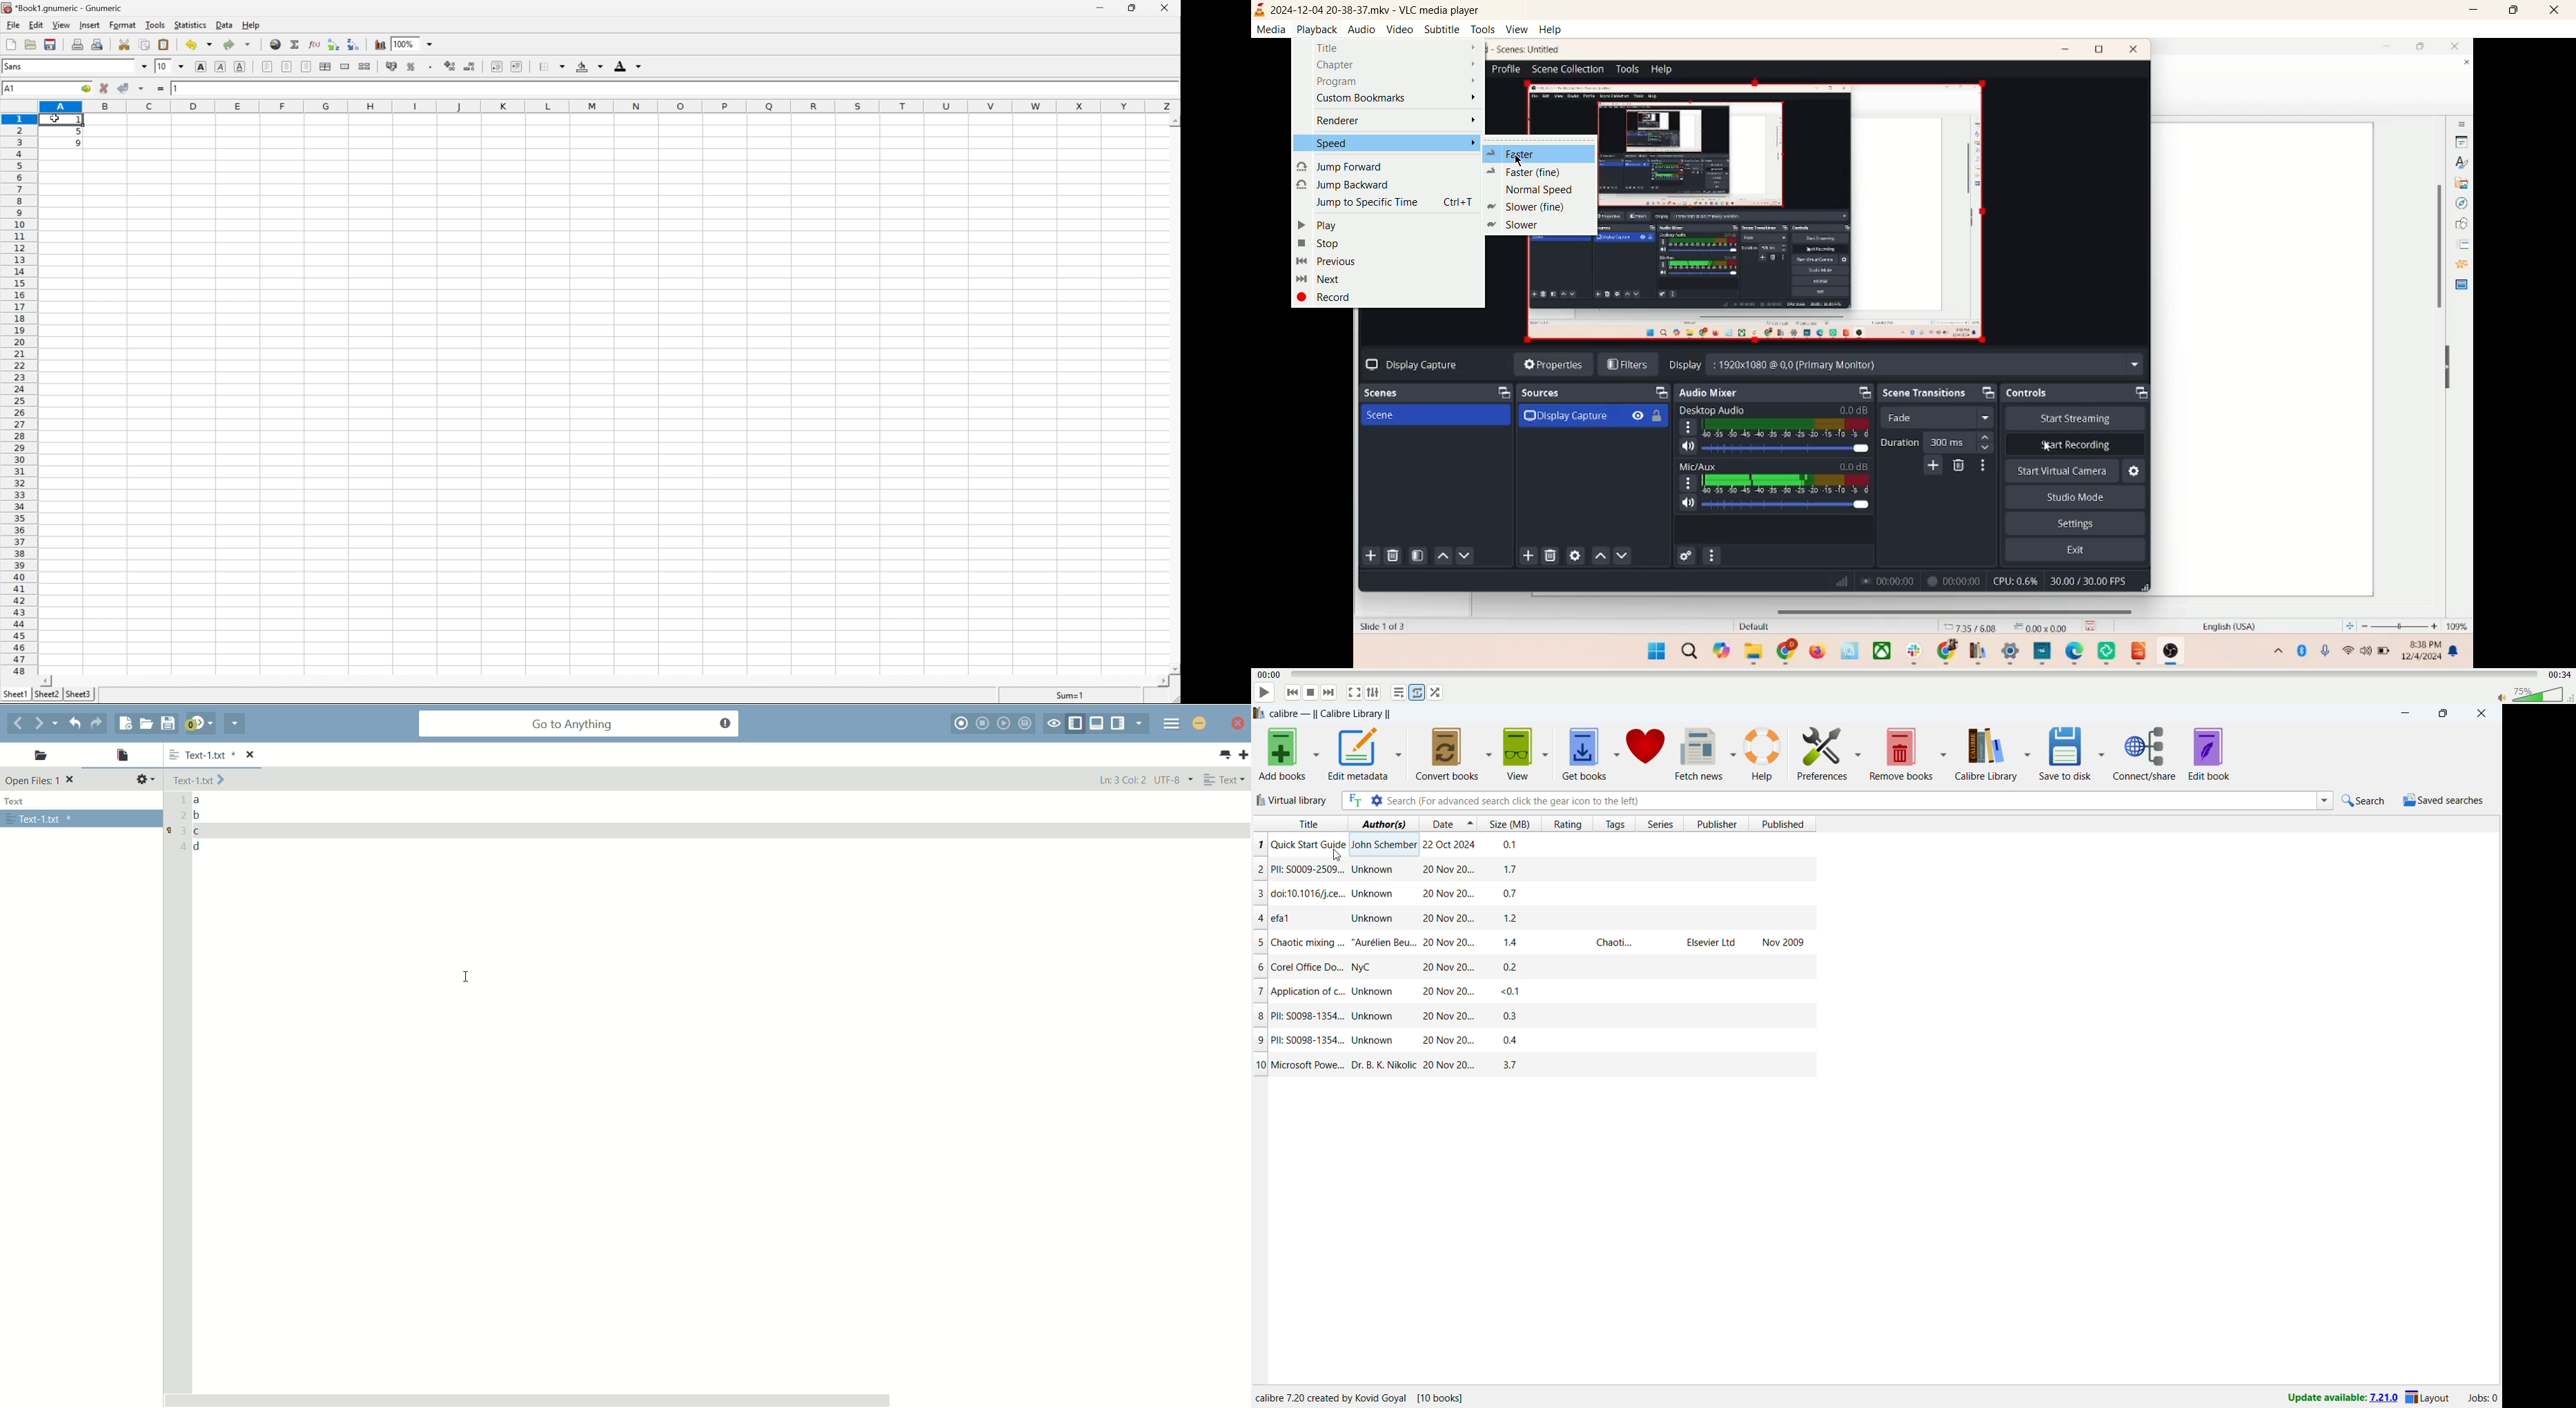  What do you see at coordinates (1584, 753) in the screenshot?
I see `get books` at bounding box center [1584, 753].